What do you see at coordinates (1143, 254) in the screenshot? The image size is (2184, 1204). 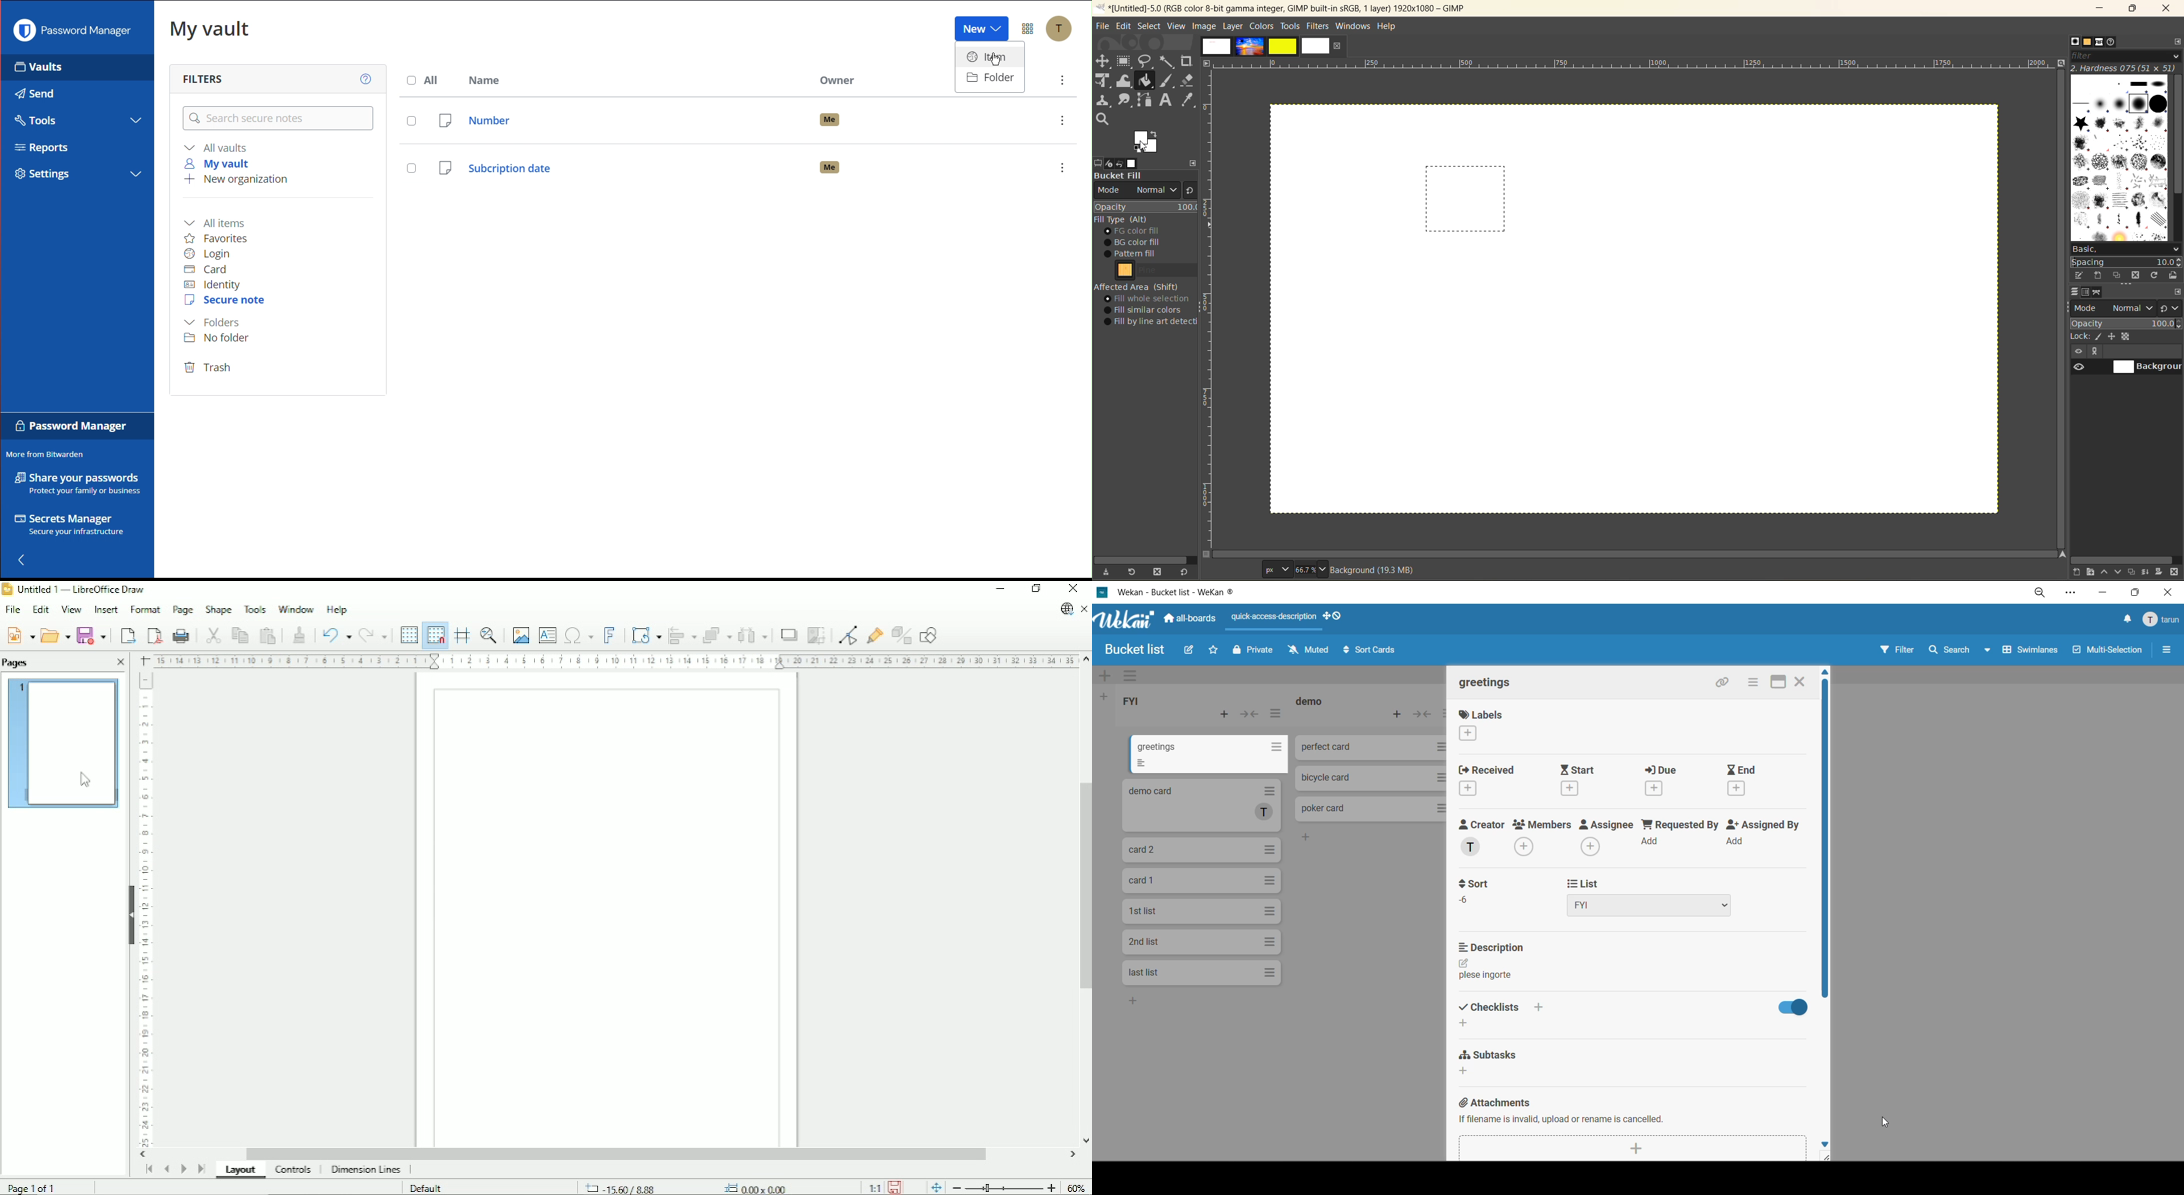 I see `pattern fill` at bounding box center [1143, 254].